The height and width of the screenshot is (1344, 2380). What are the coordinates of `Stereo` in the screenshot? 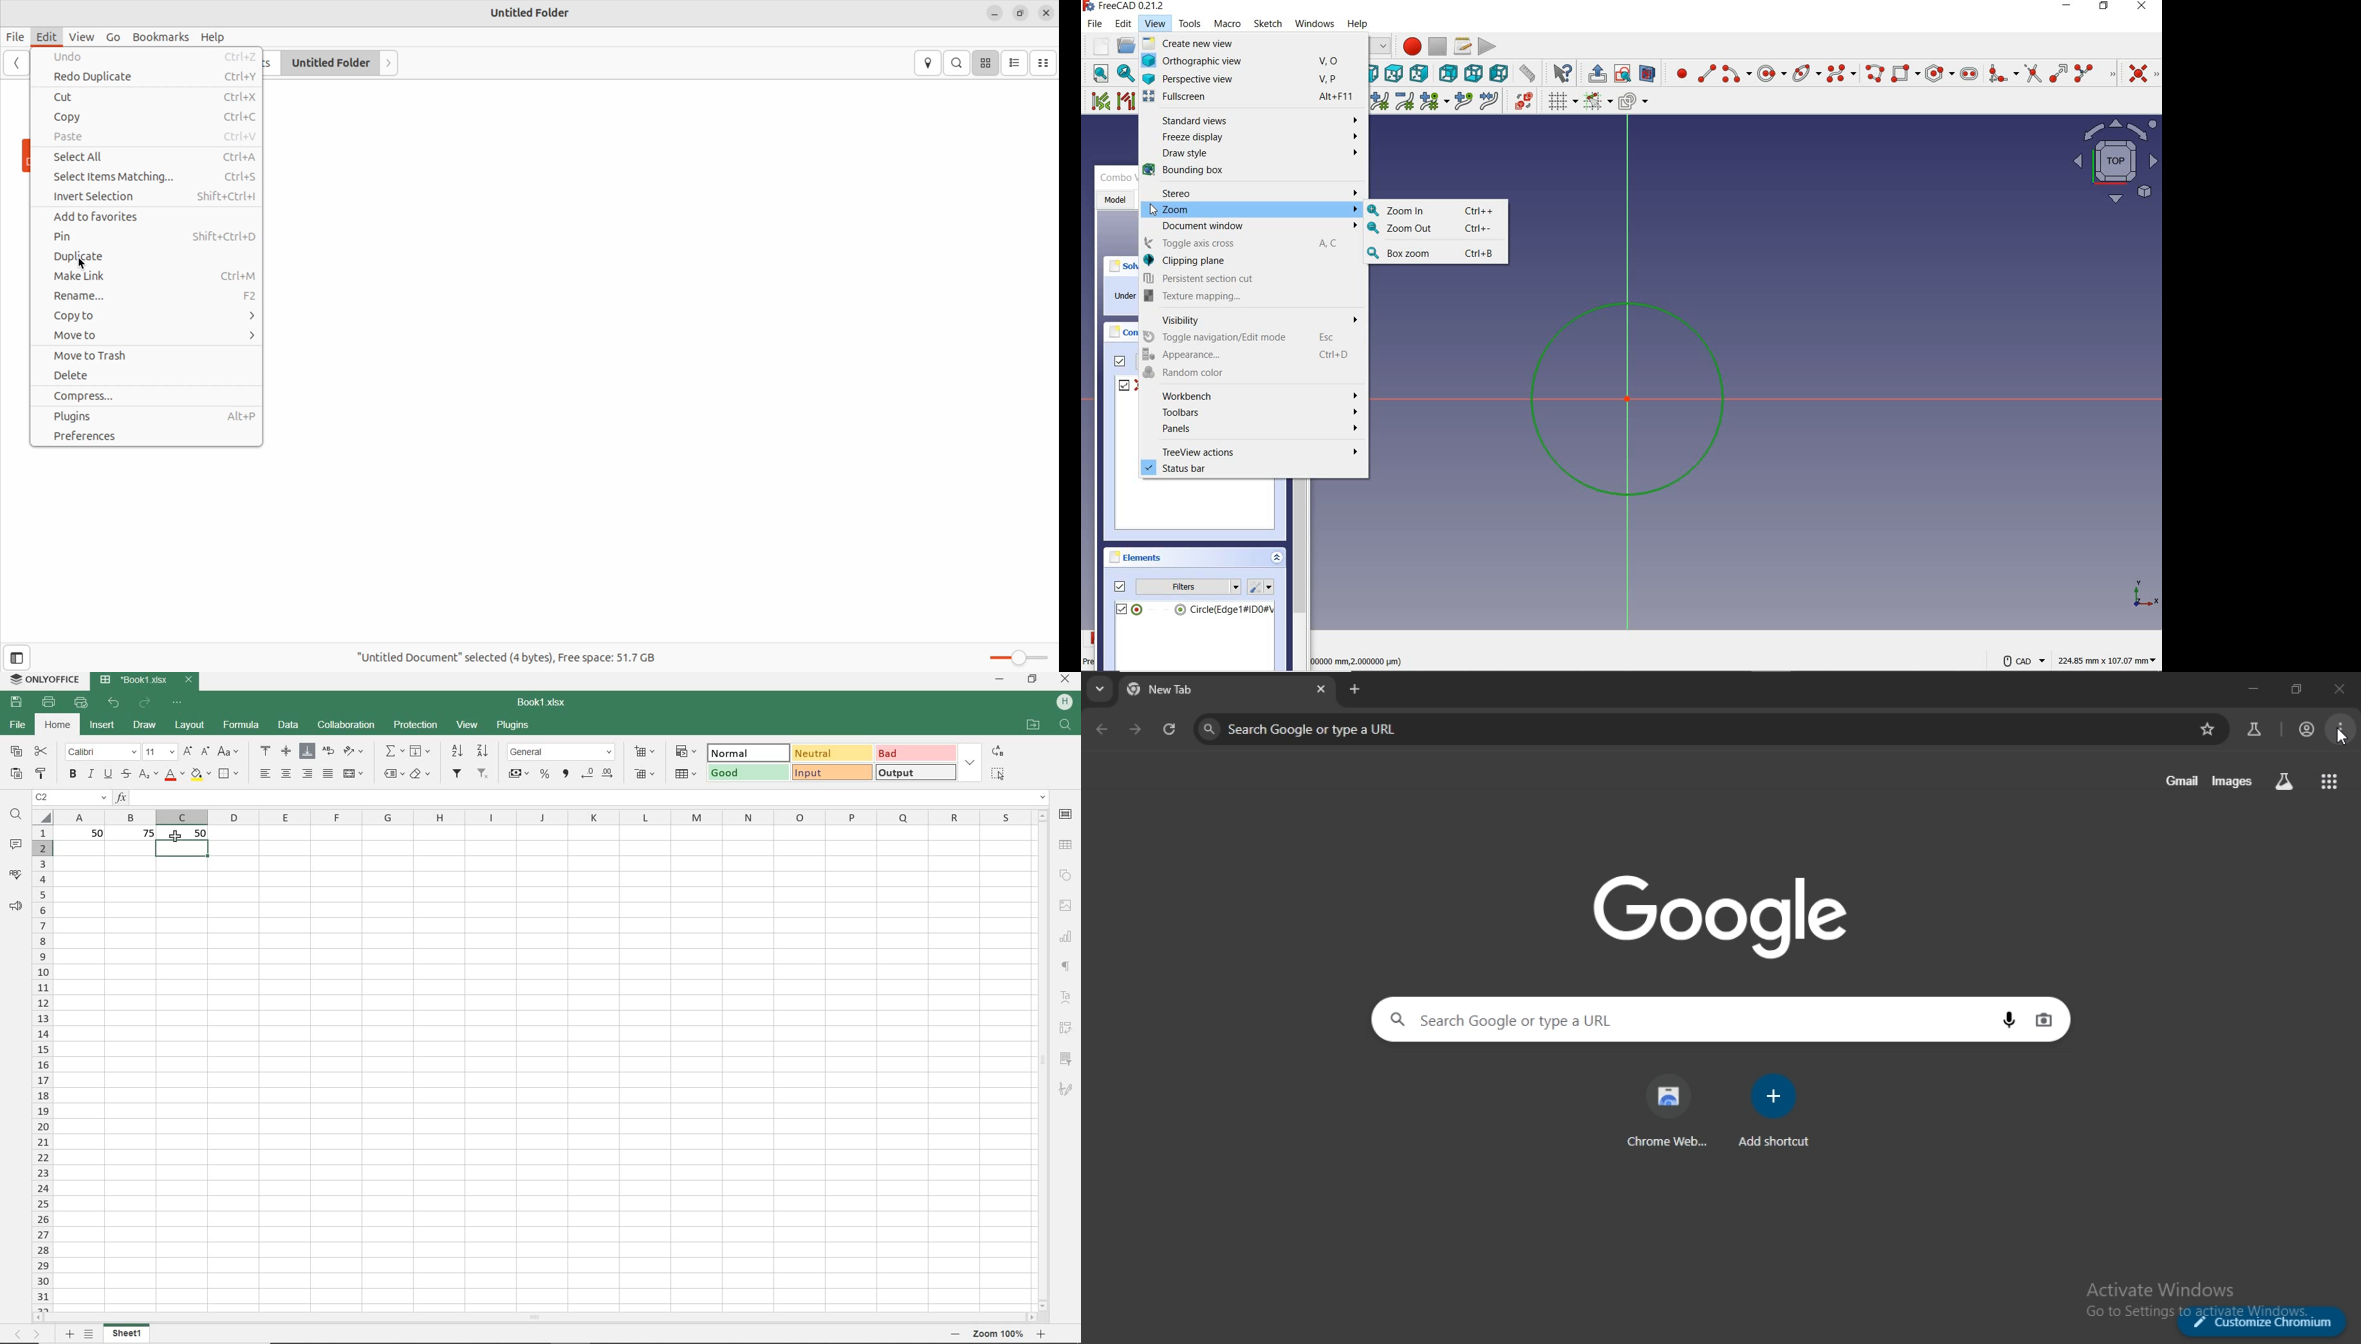 It's located at (1262, 192).